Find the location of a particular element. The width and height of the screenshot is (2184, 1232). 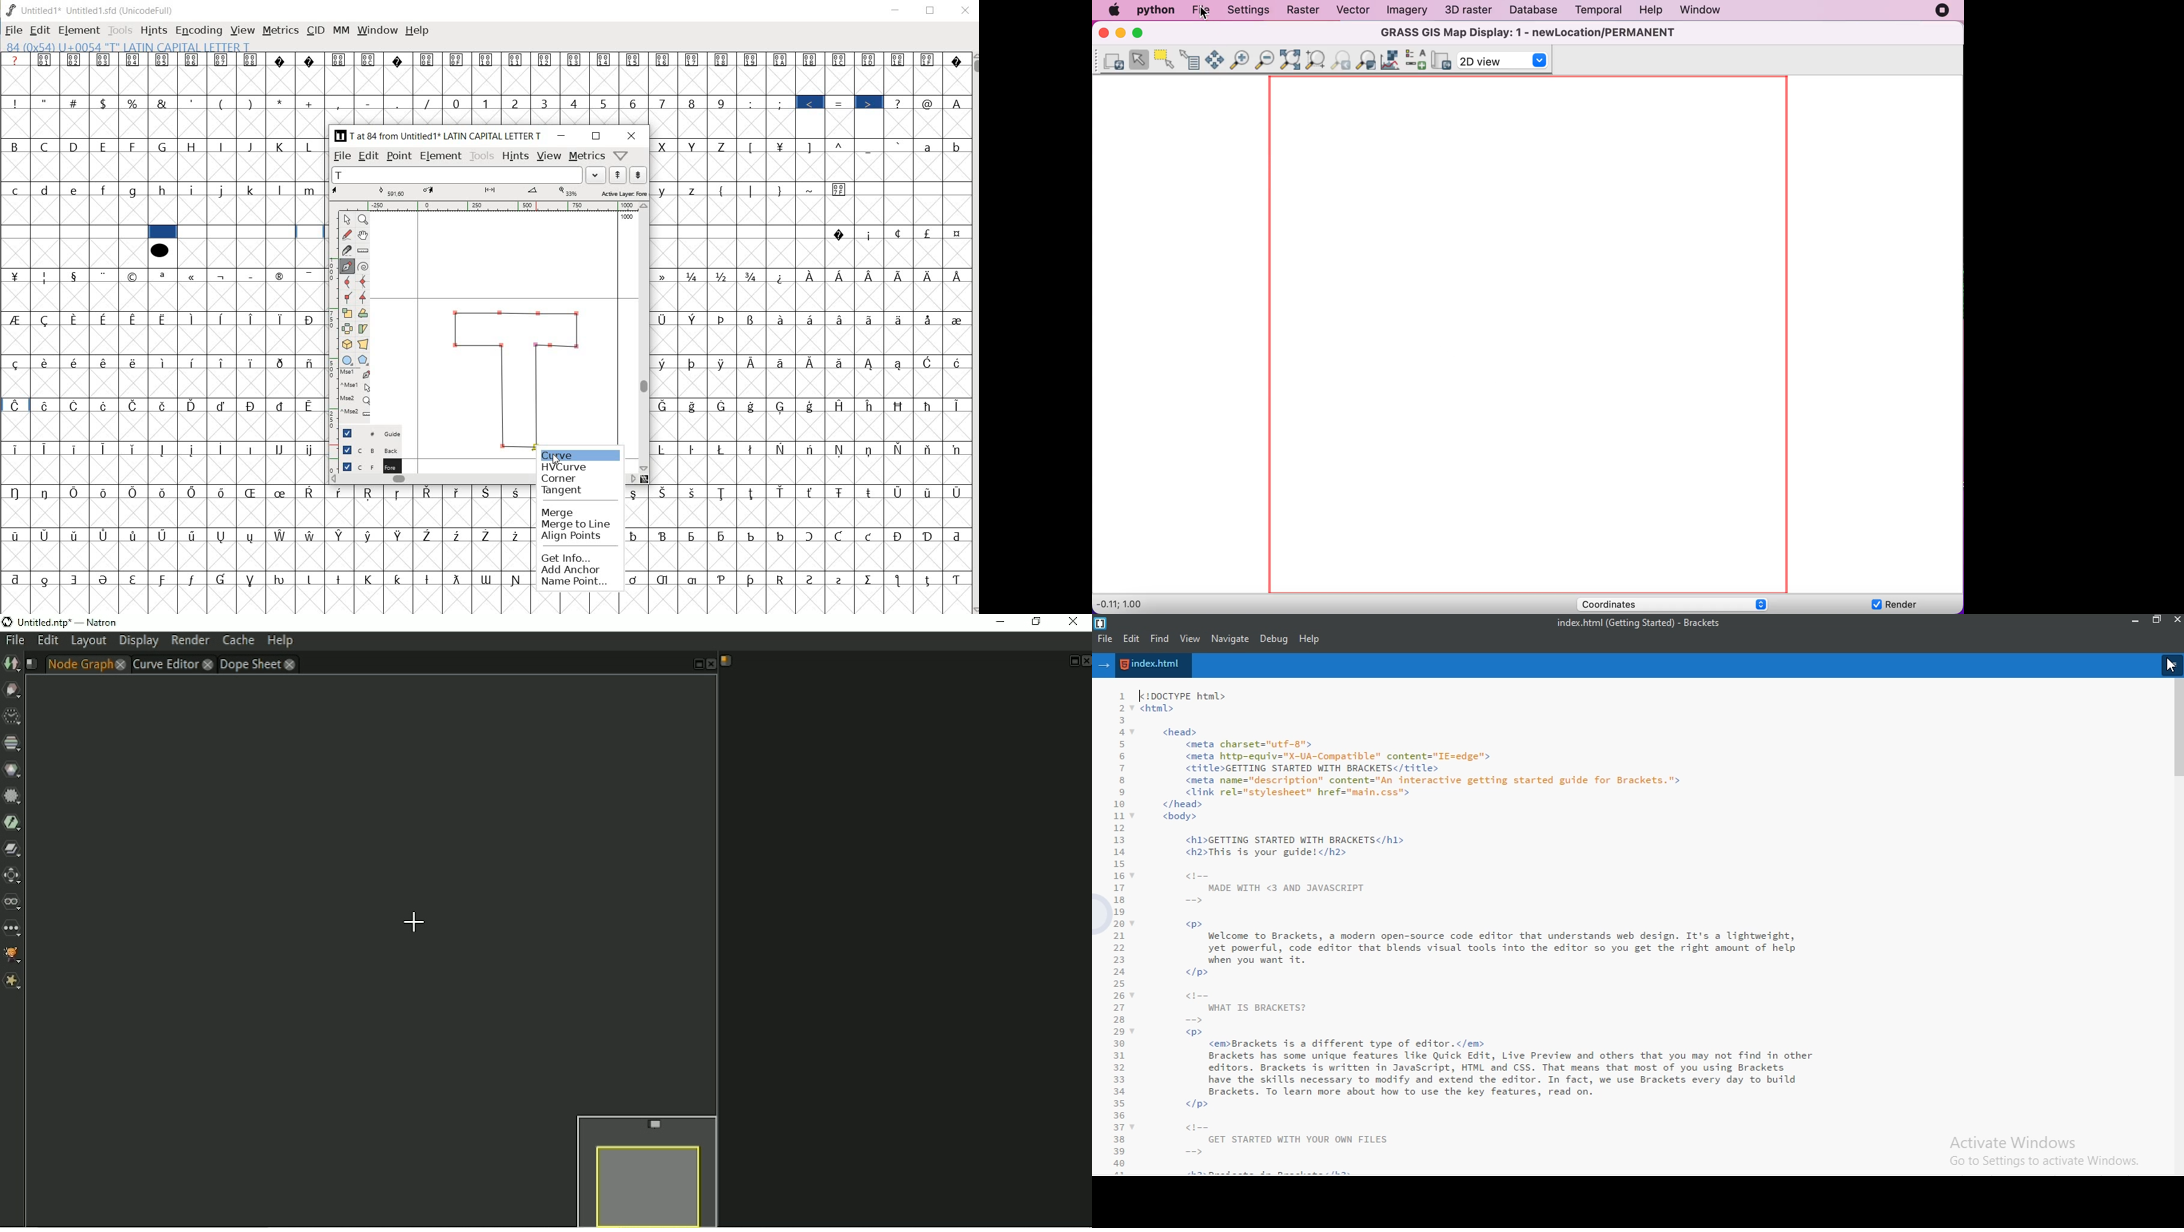

Symbol is located at coordinates (813, 276).